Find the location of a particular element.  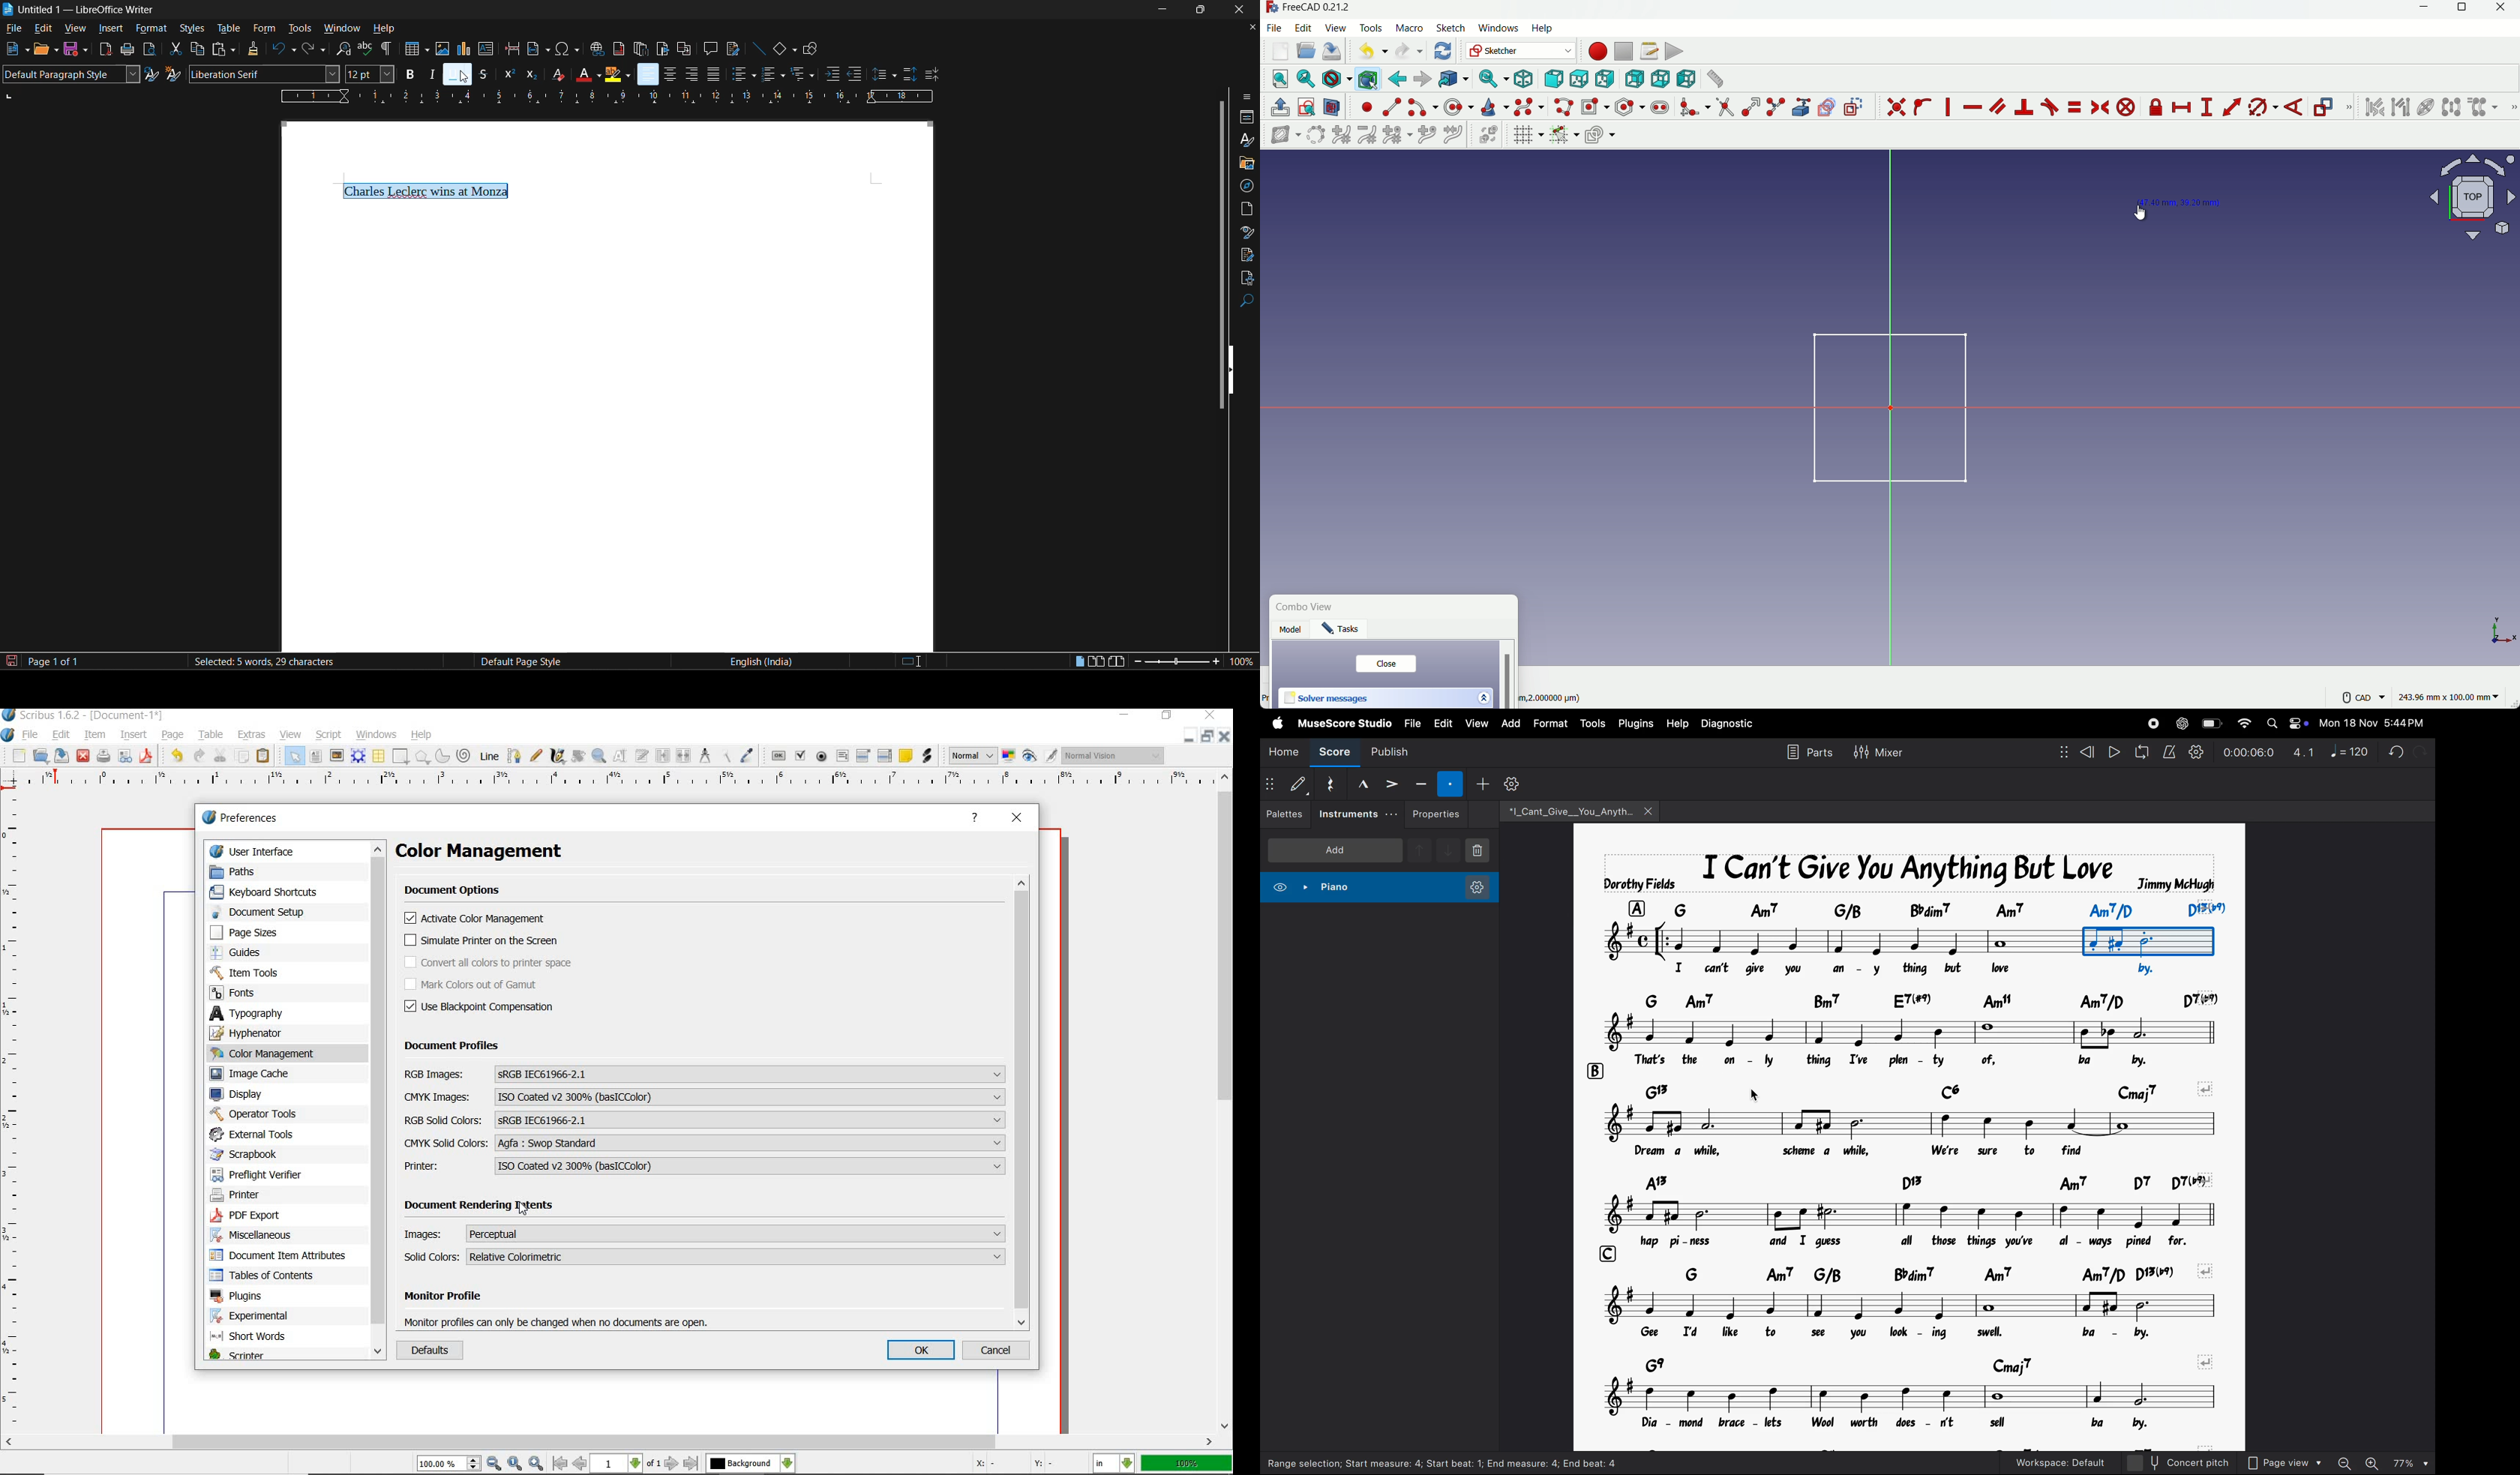

save file is located at coordinates (1332, 52).